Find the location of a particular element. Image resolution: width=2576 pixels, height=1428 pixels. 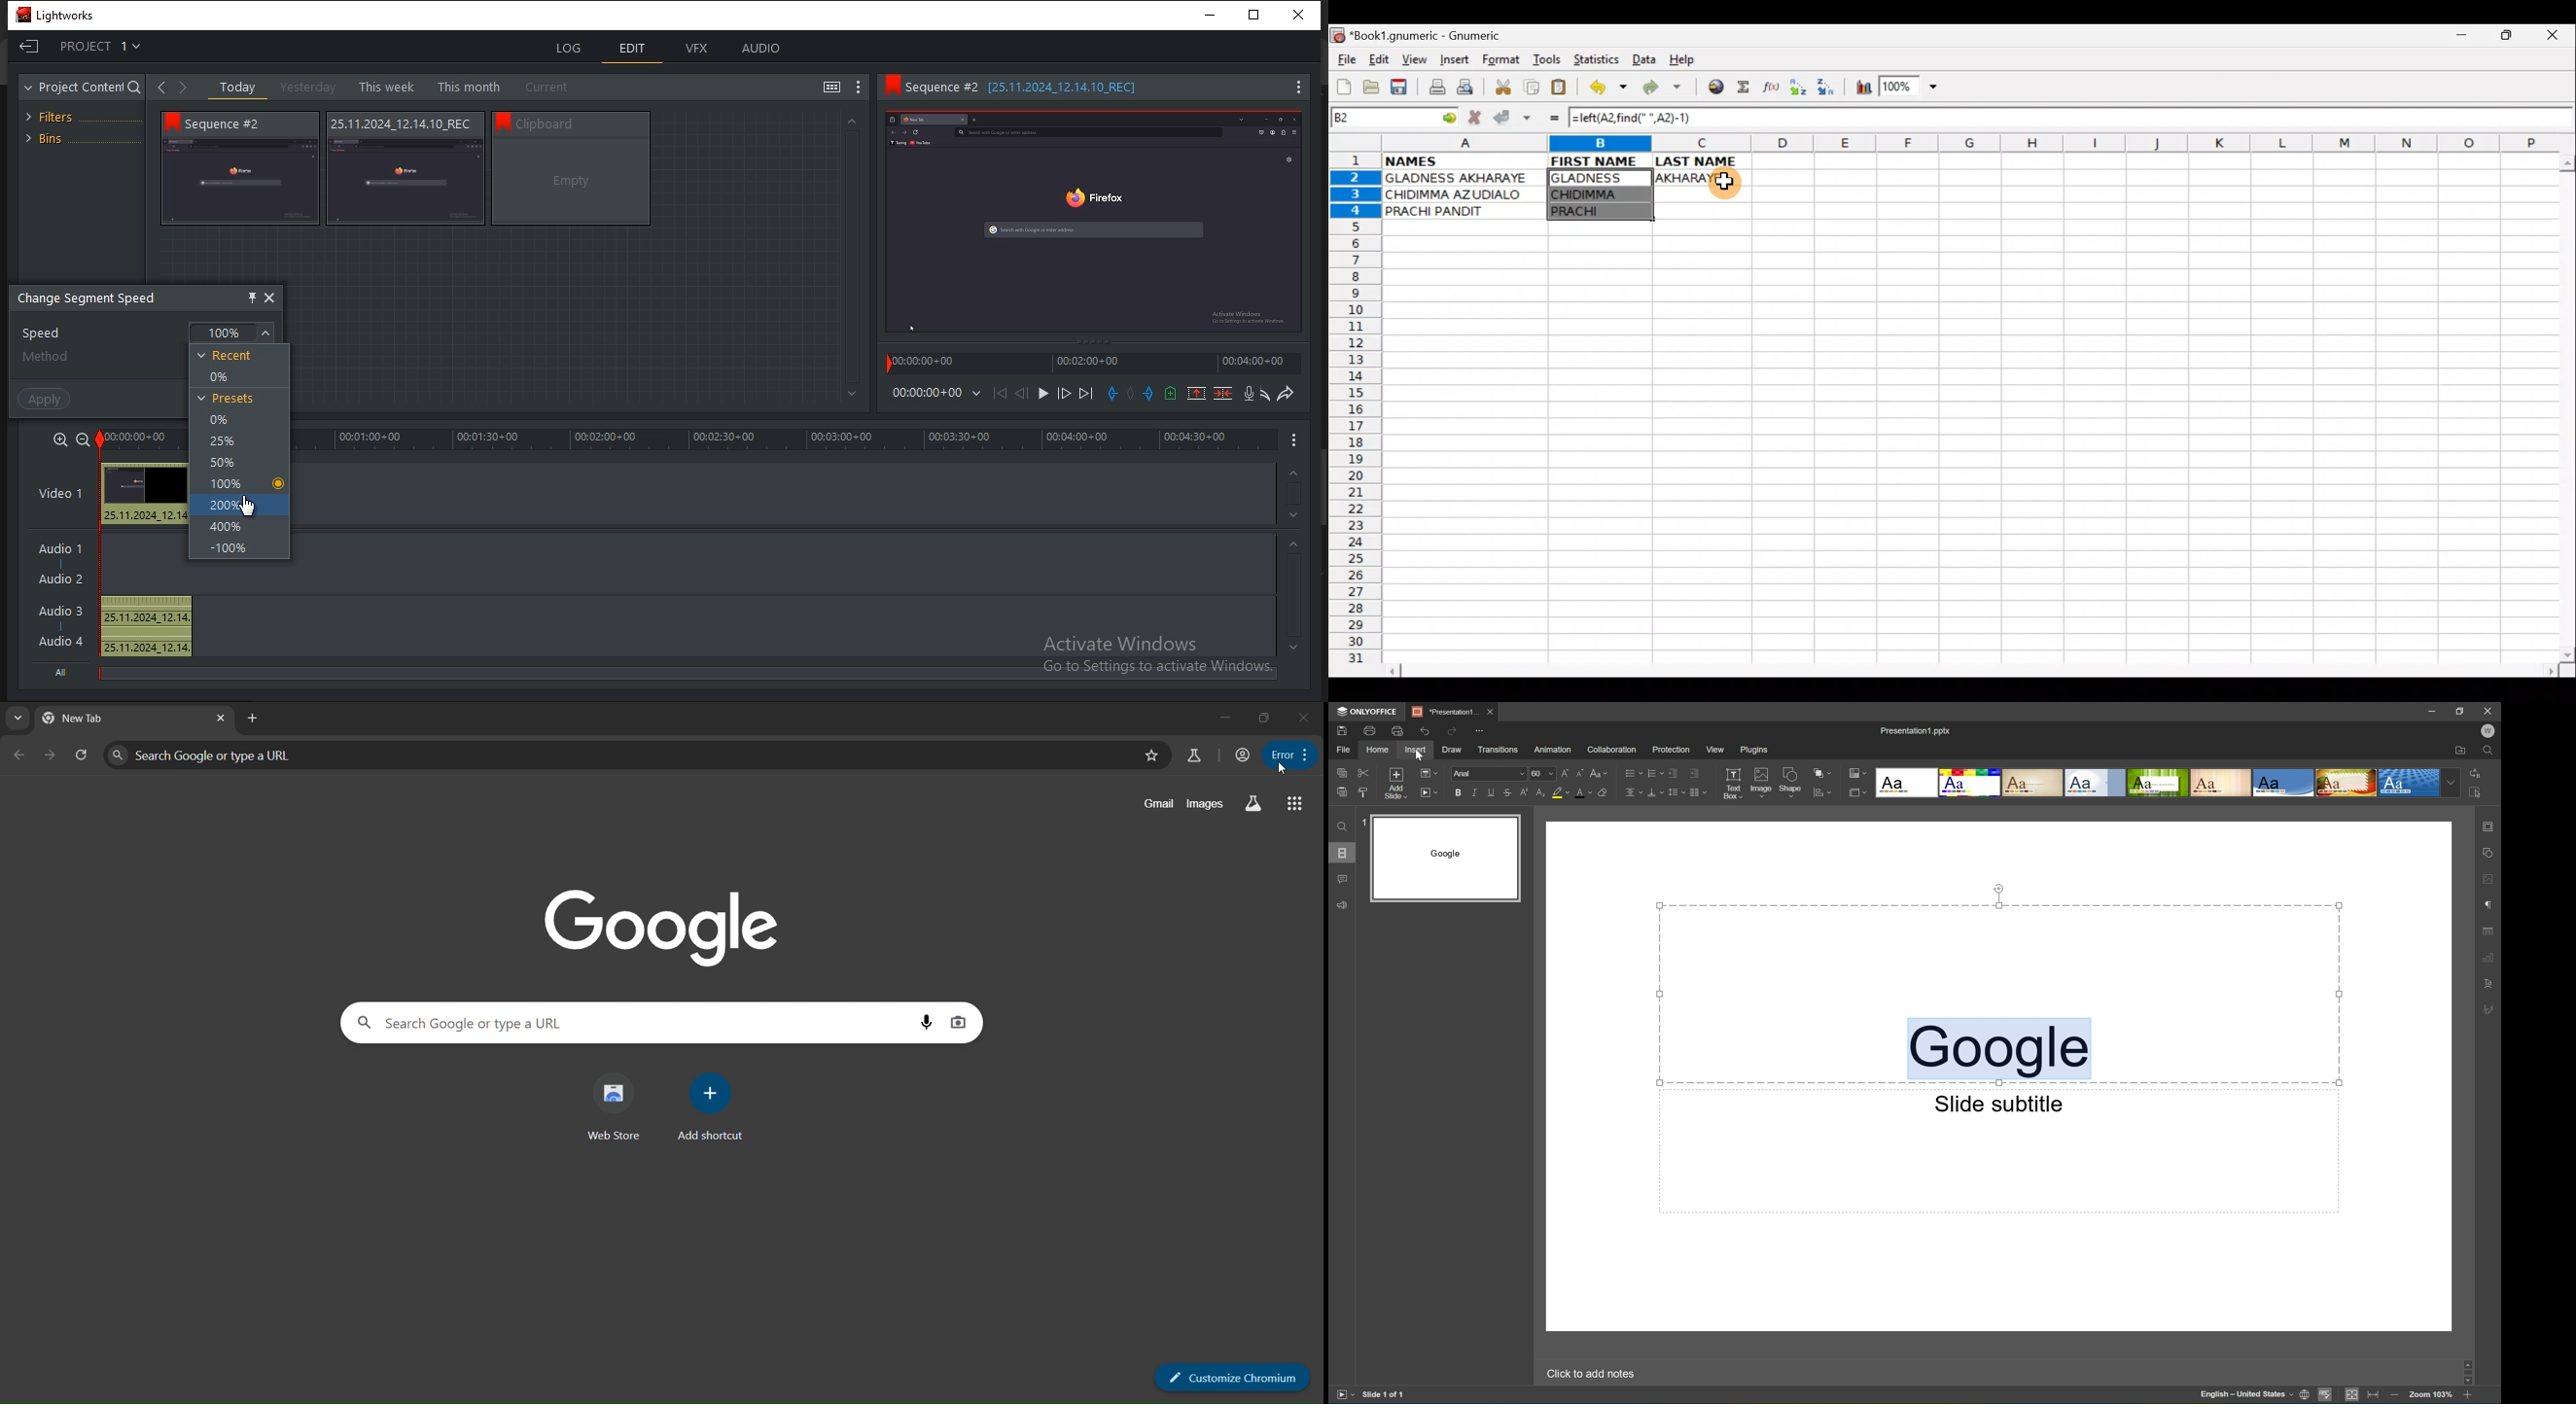

add a cue is located at coordinates (1171, 394).